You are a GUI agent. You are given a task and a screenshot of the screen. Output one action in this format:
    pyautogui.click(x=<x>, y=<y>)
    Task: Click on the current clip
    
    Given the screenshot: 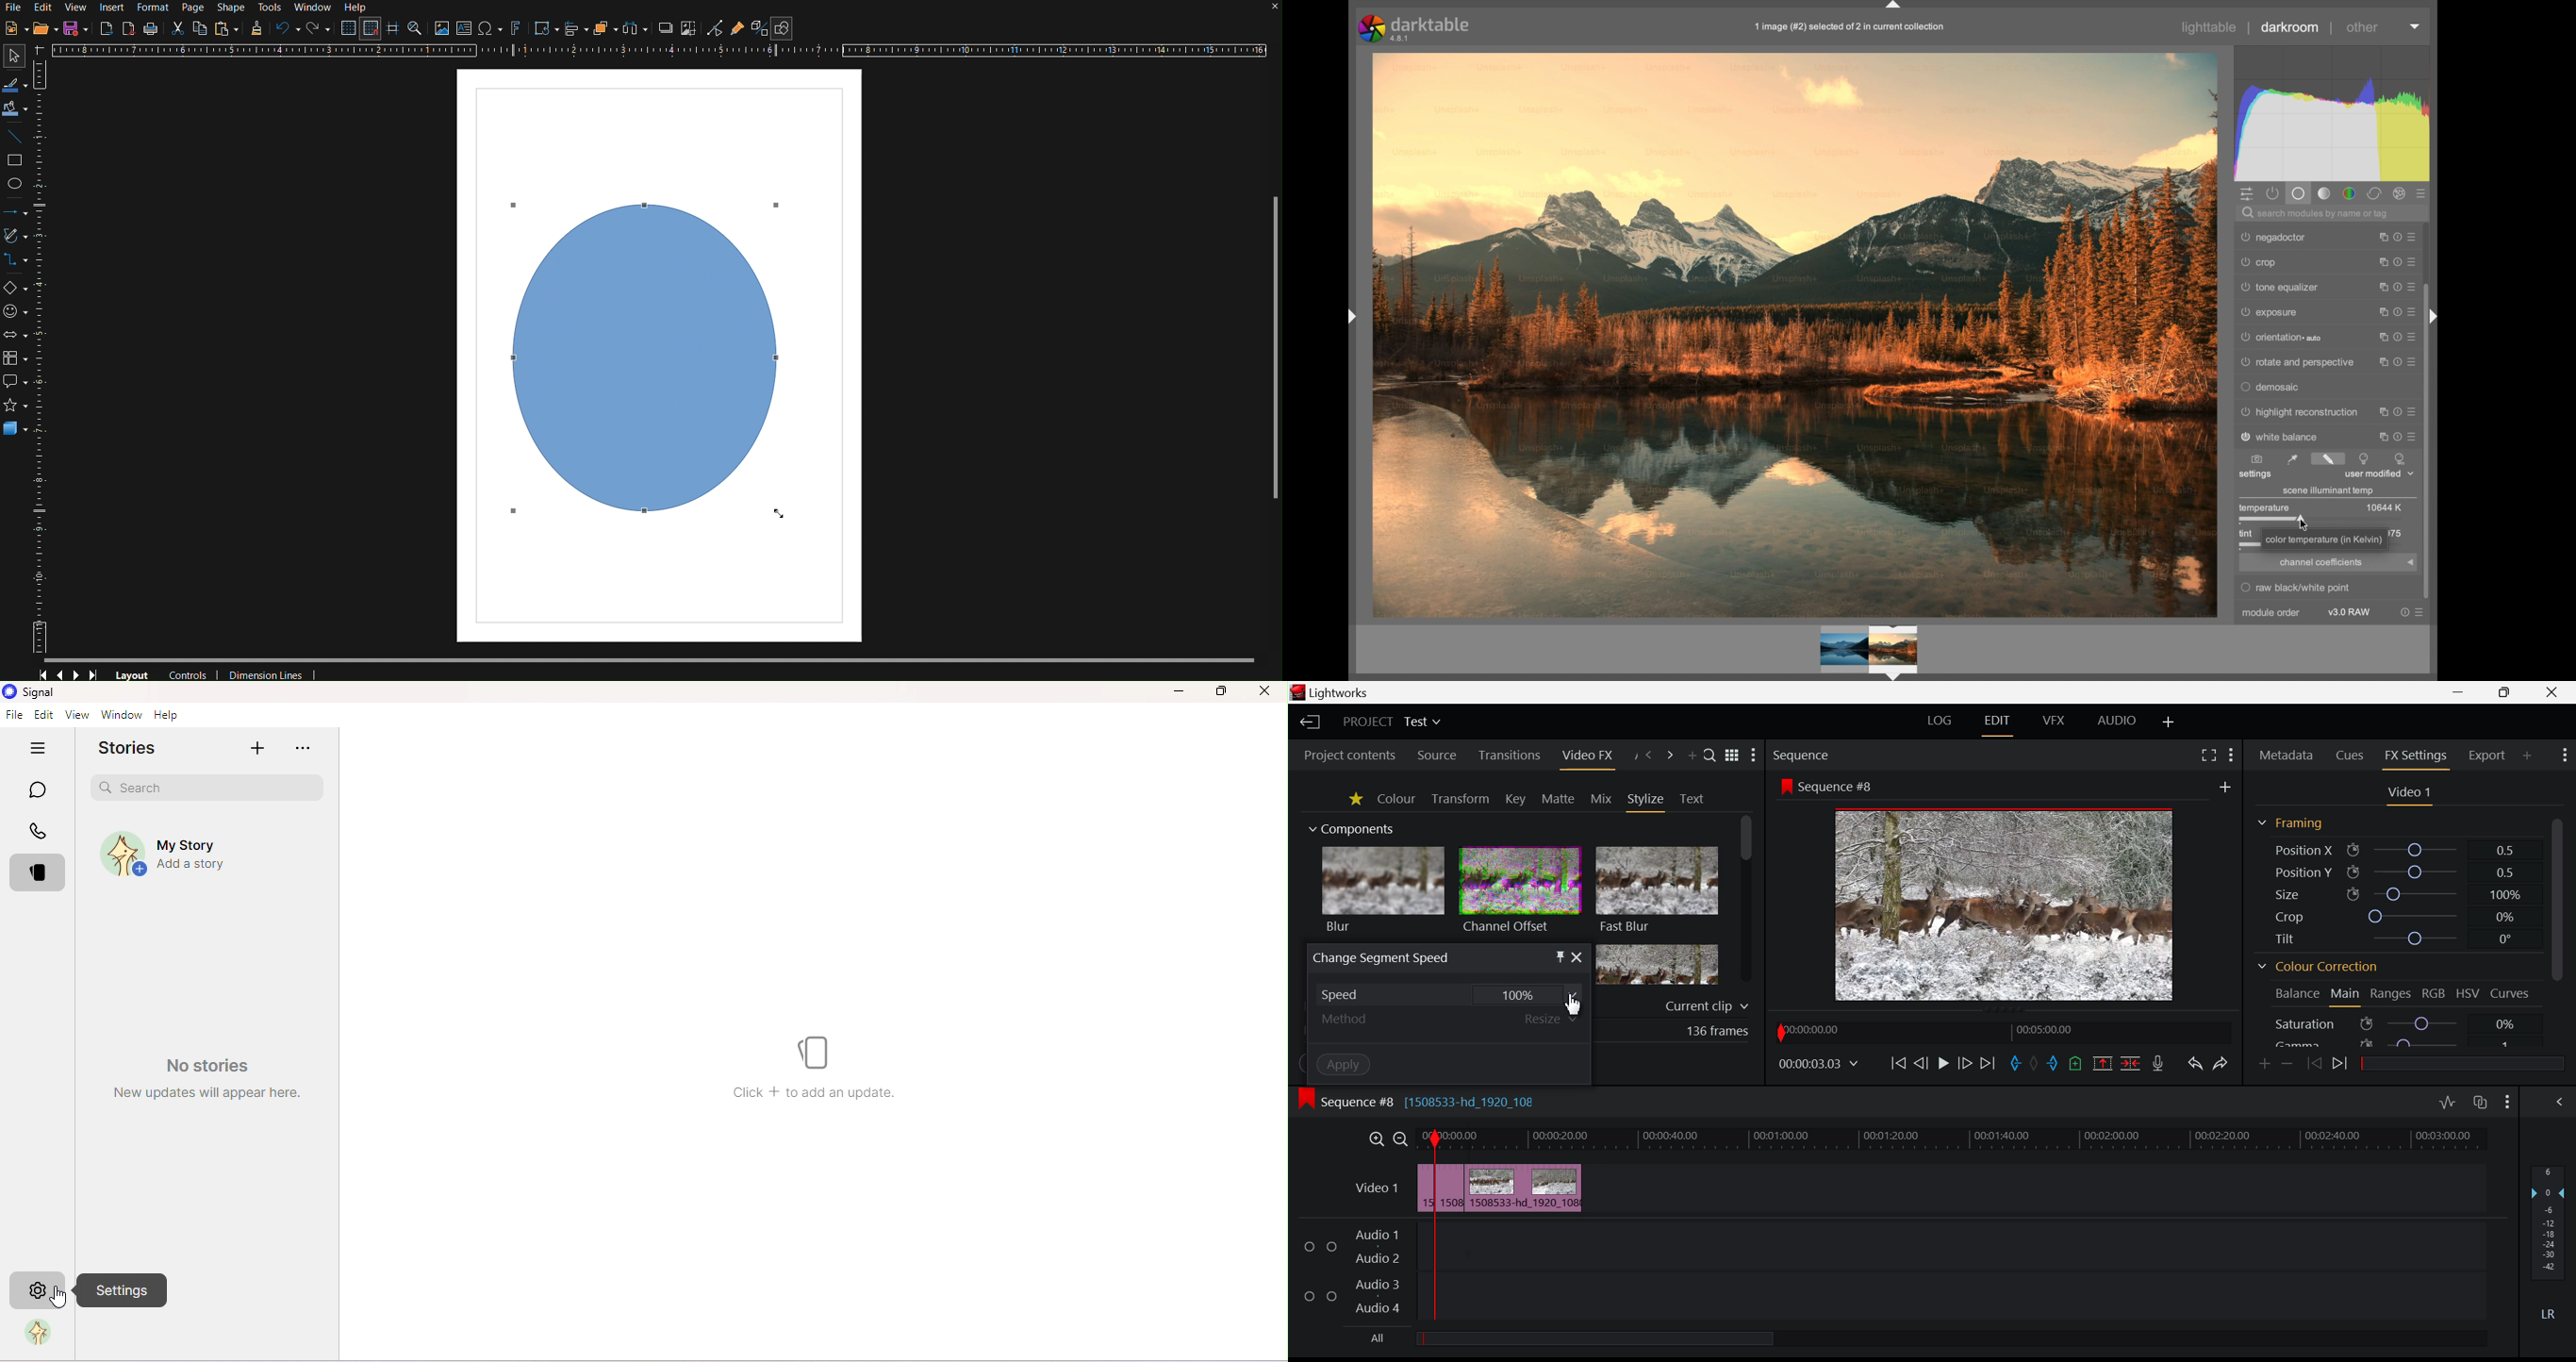 What is the action you would take?
    pyautogui.click(x=1710, y=1005)
    